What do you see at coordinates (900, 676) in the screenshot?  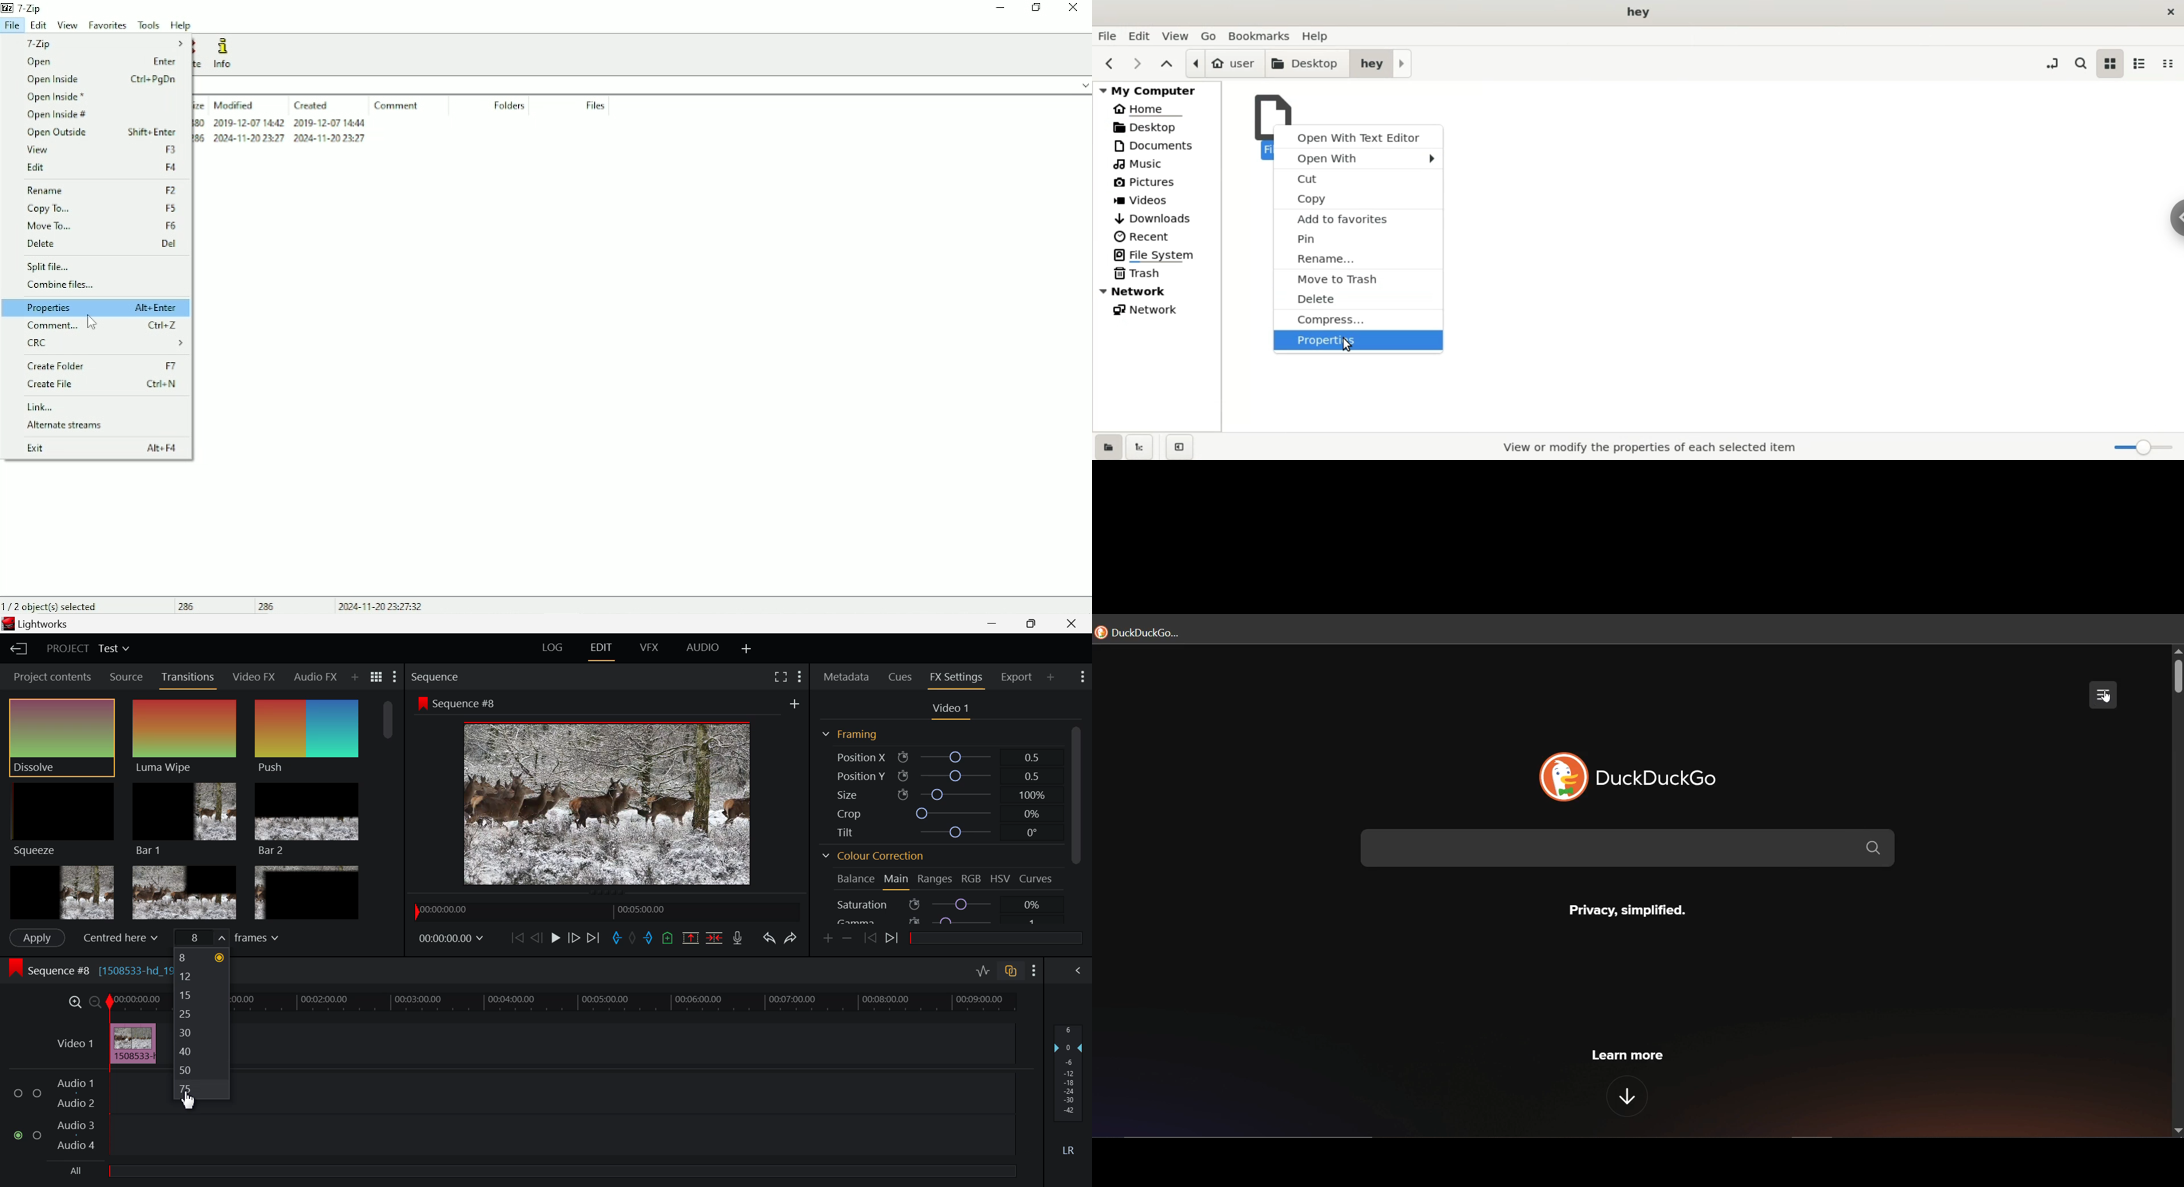 I see `Cues` at bounding box center [900, 676].